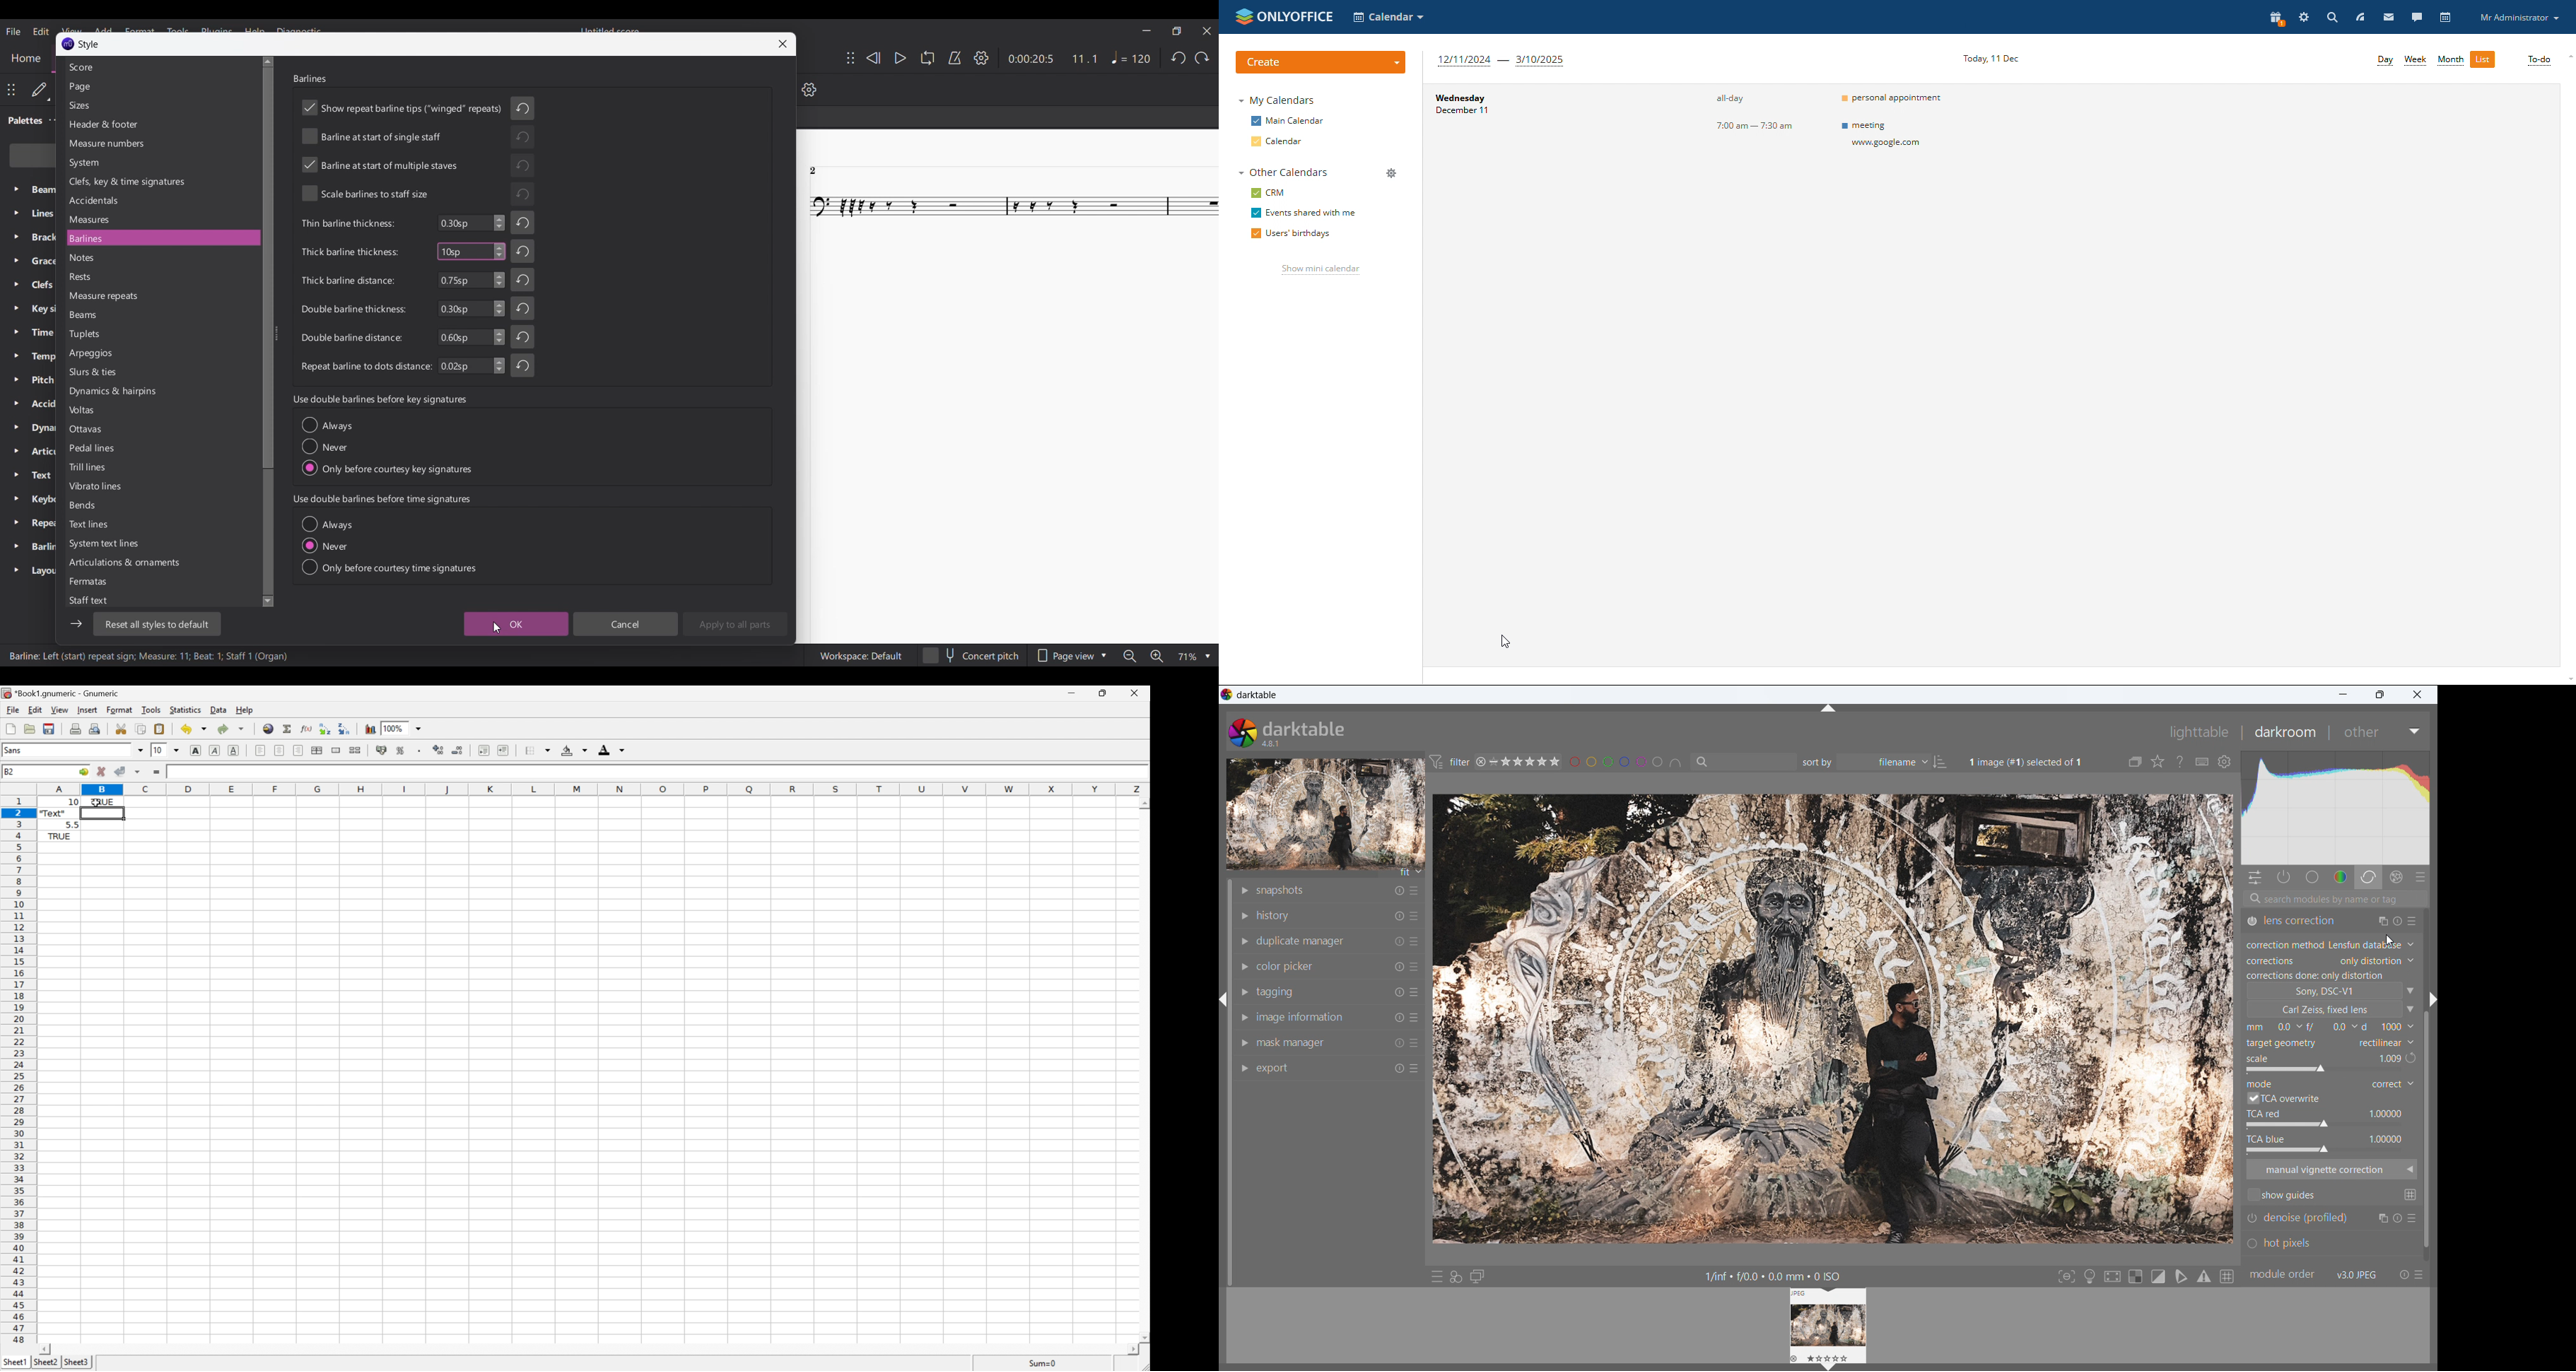 The image size is (2576, 1372). Describe the element at coordinates (1136, 693) in the screenshot. I see `Close` at that location.